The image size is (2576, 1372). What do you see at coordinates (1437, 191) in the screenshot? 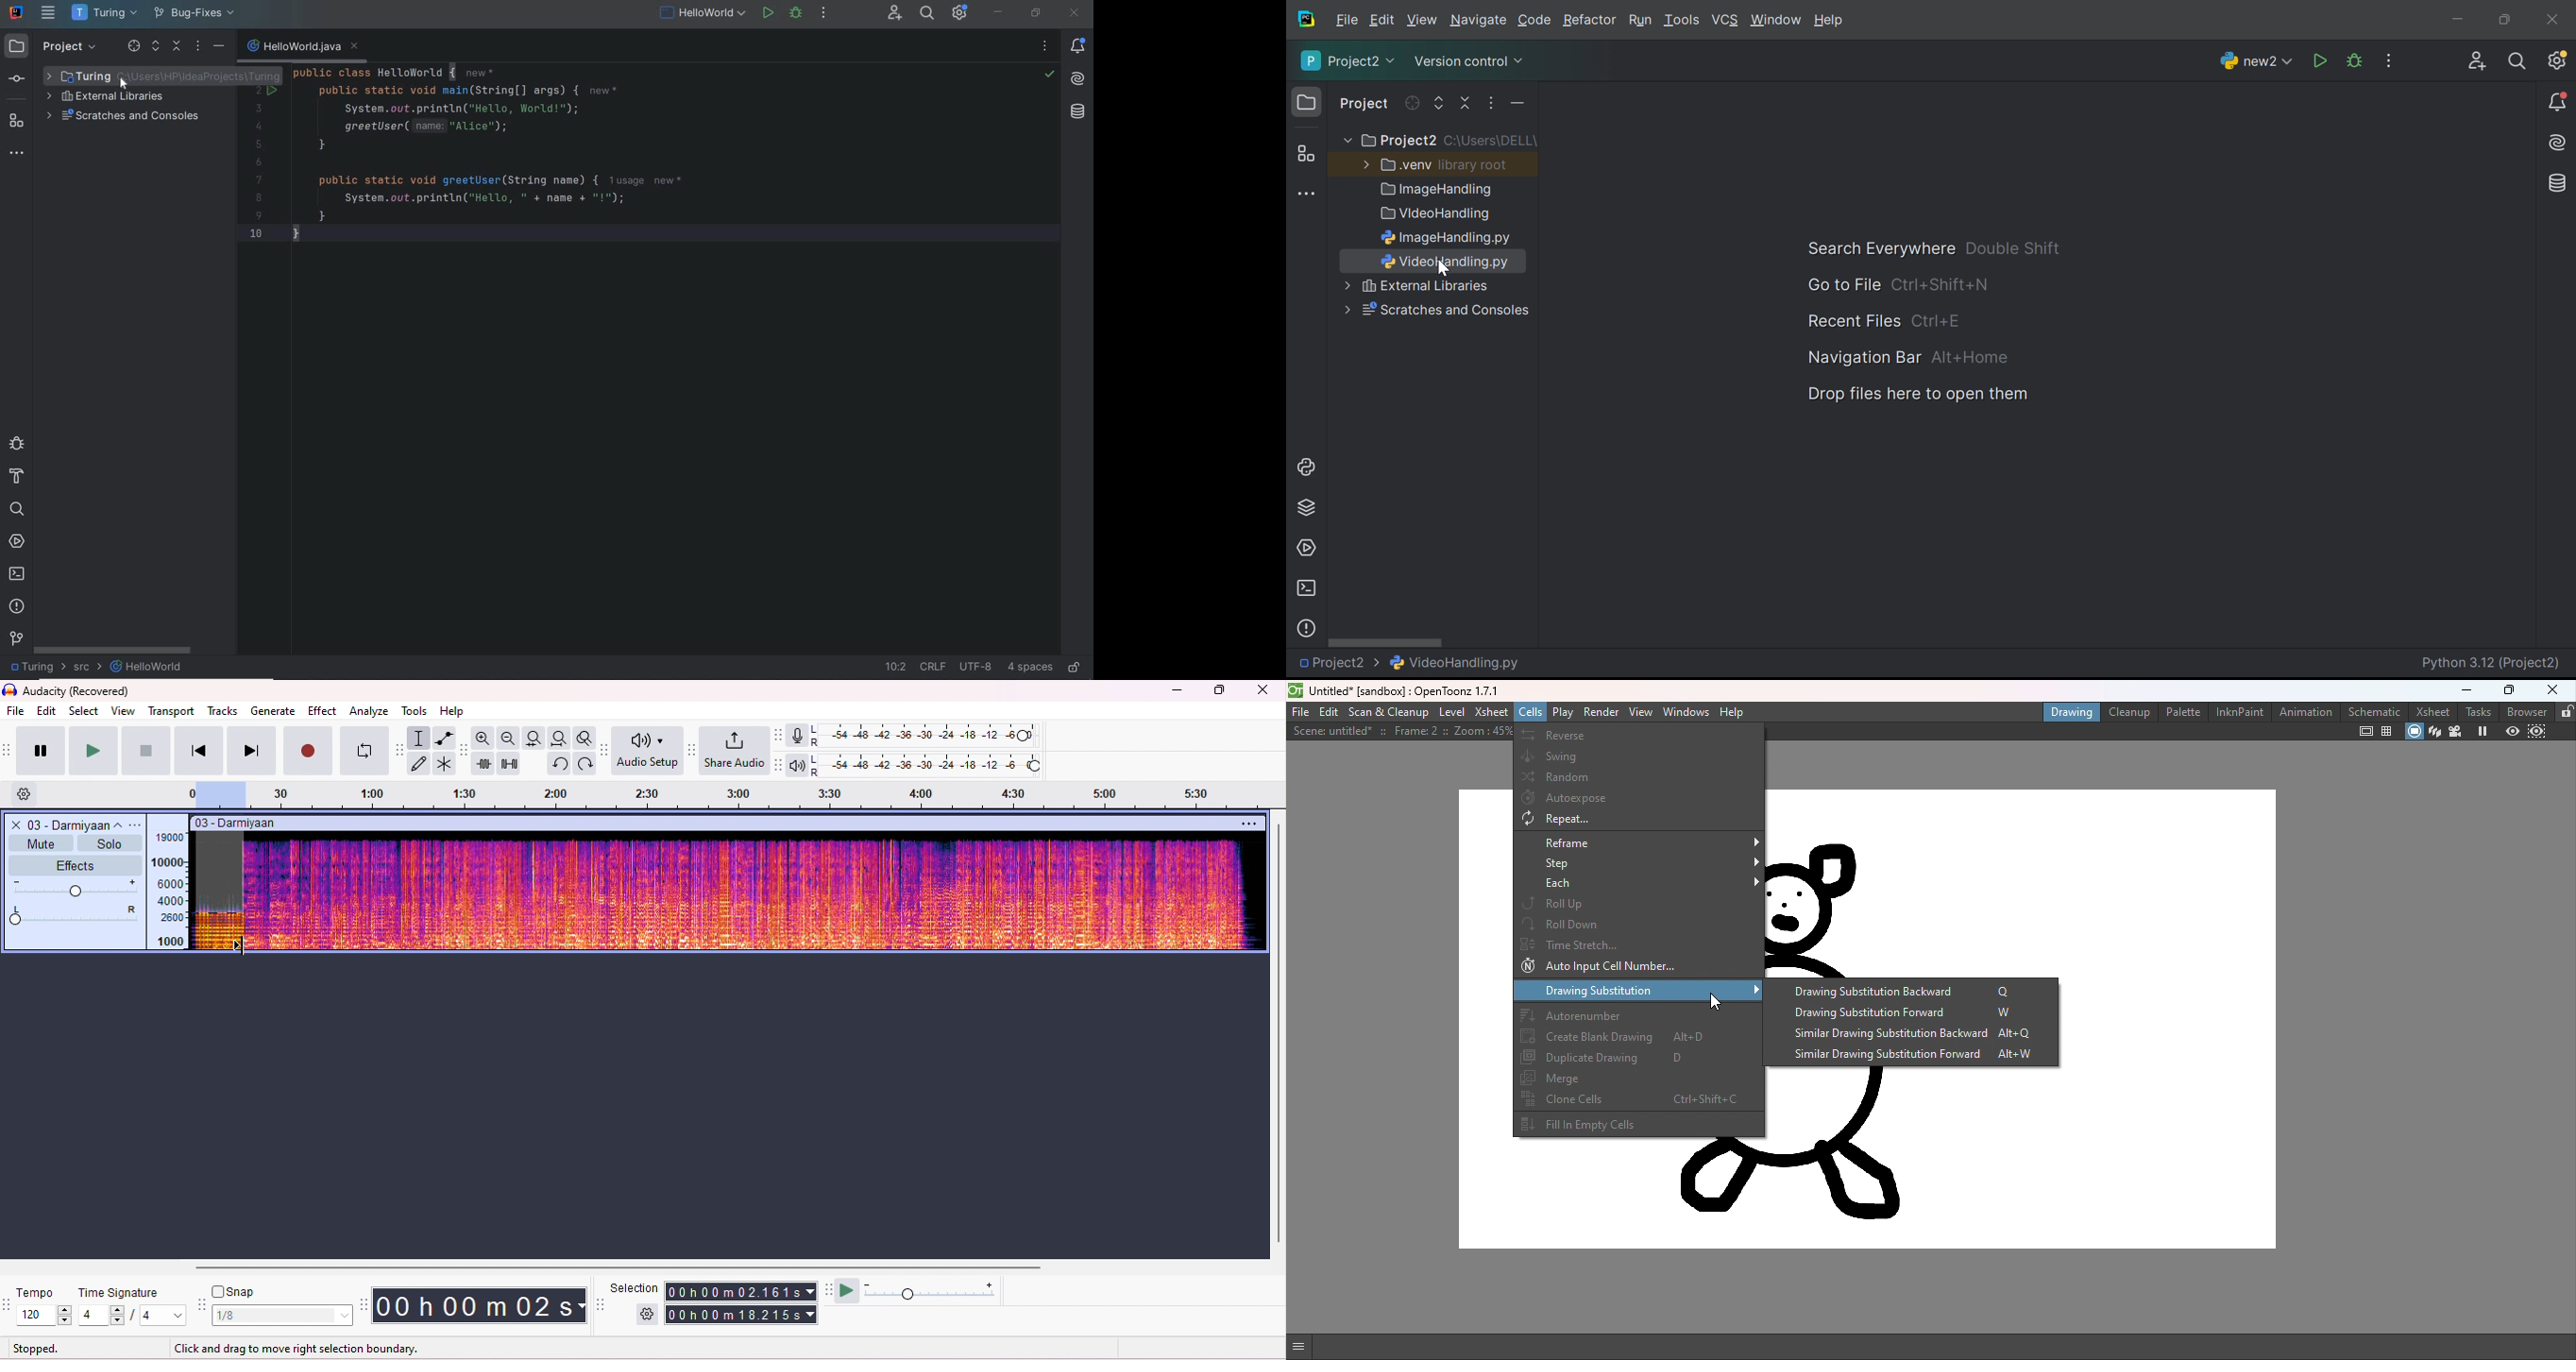
I see `Image Handling` at bounding box center [1437, 191].